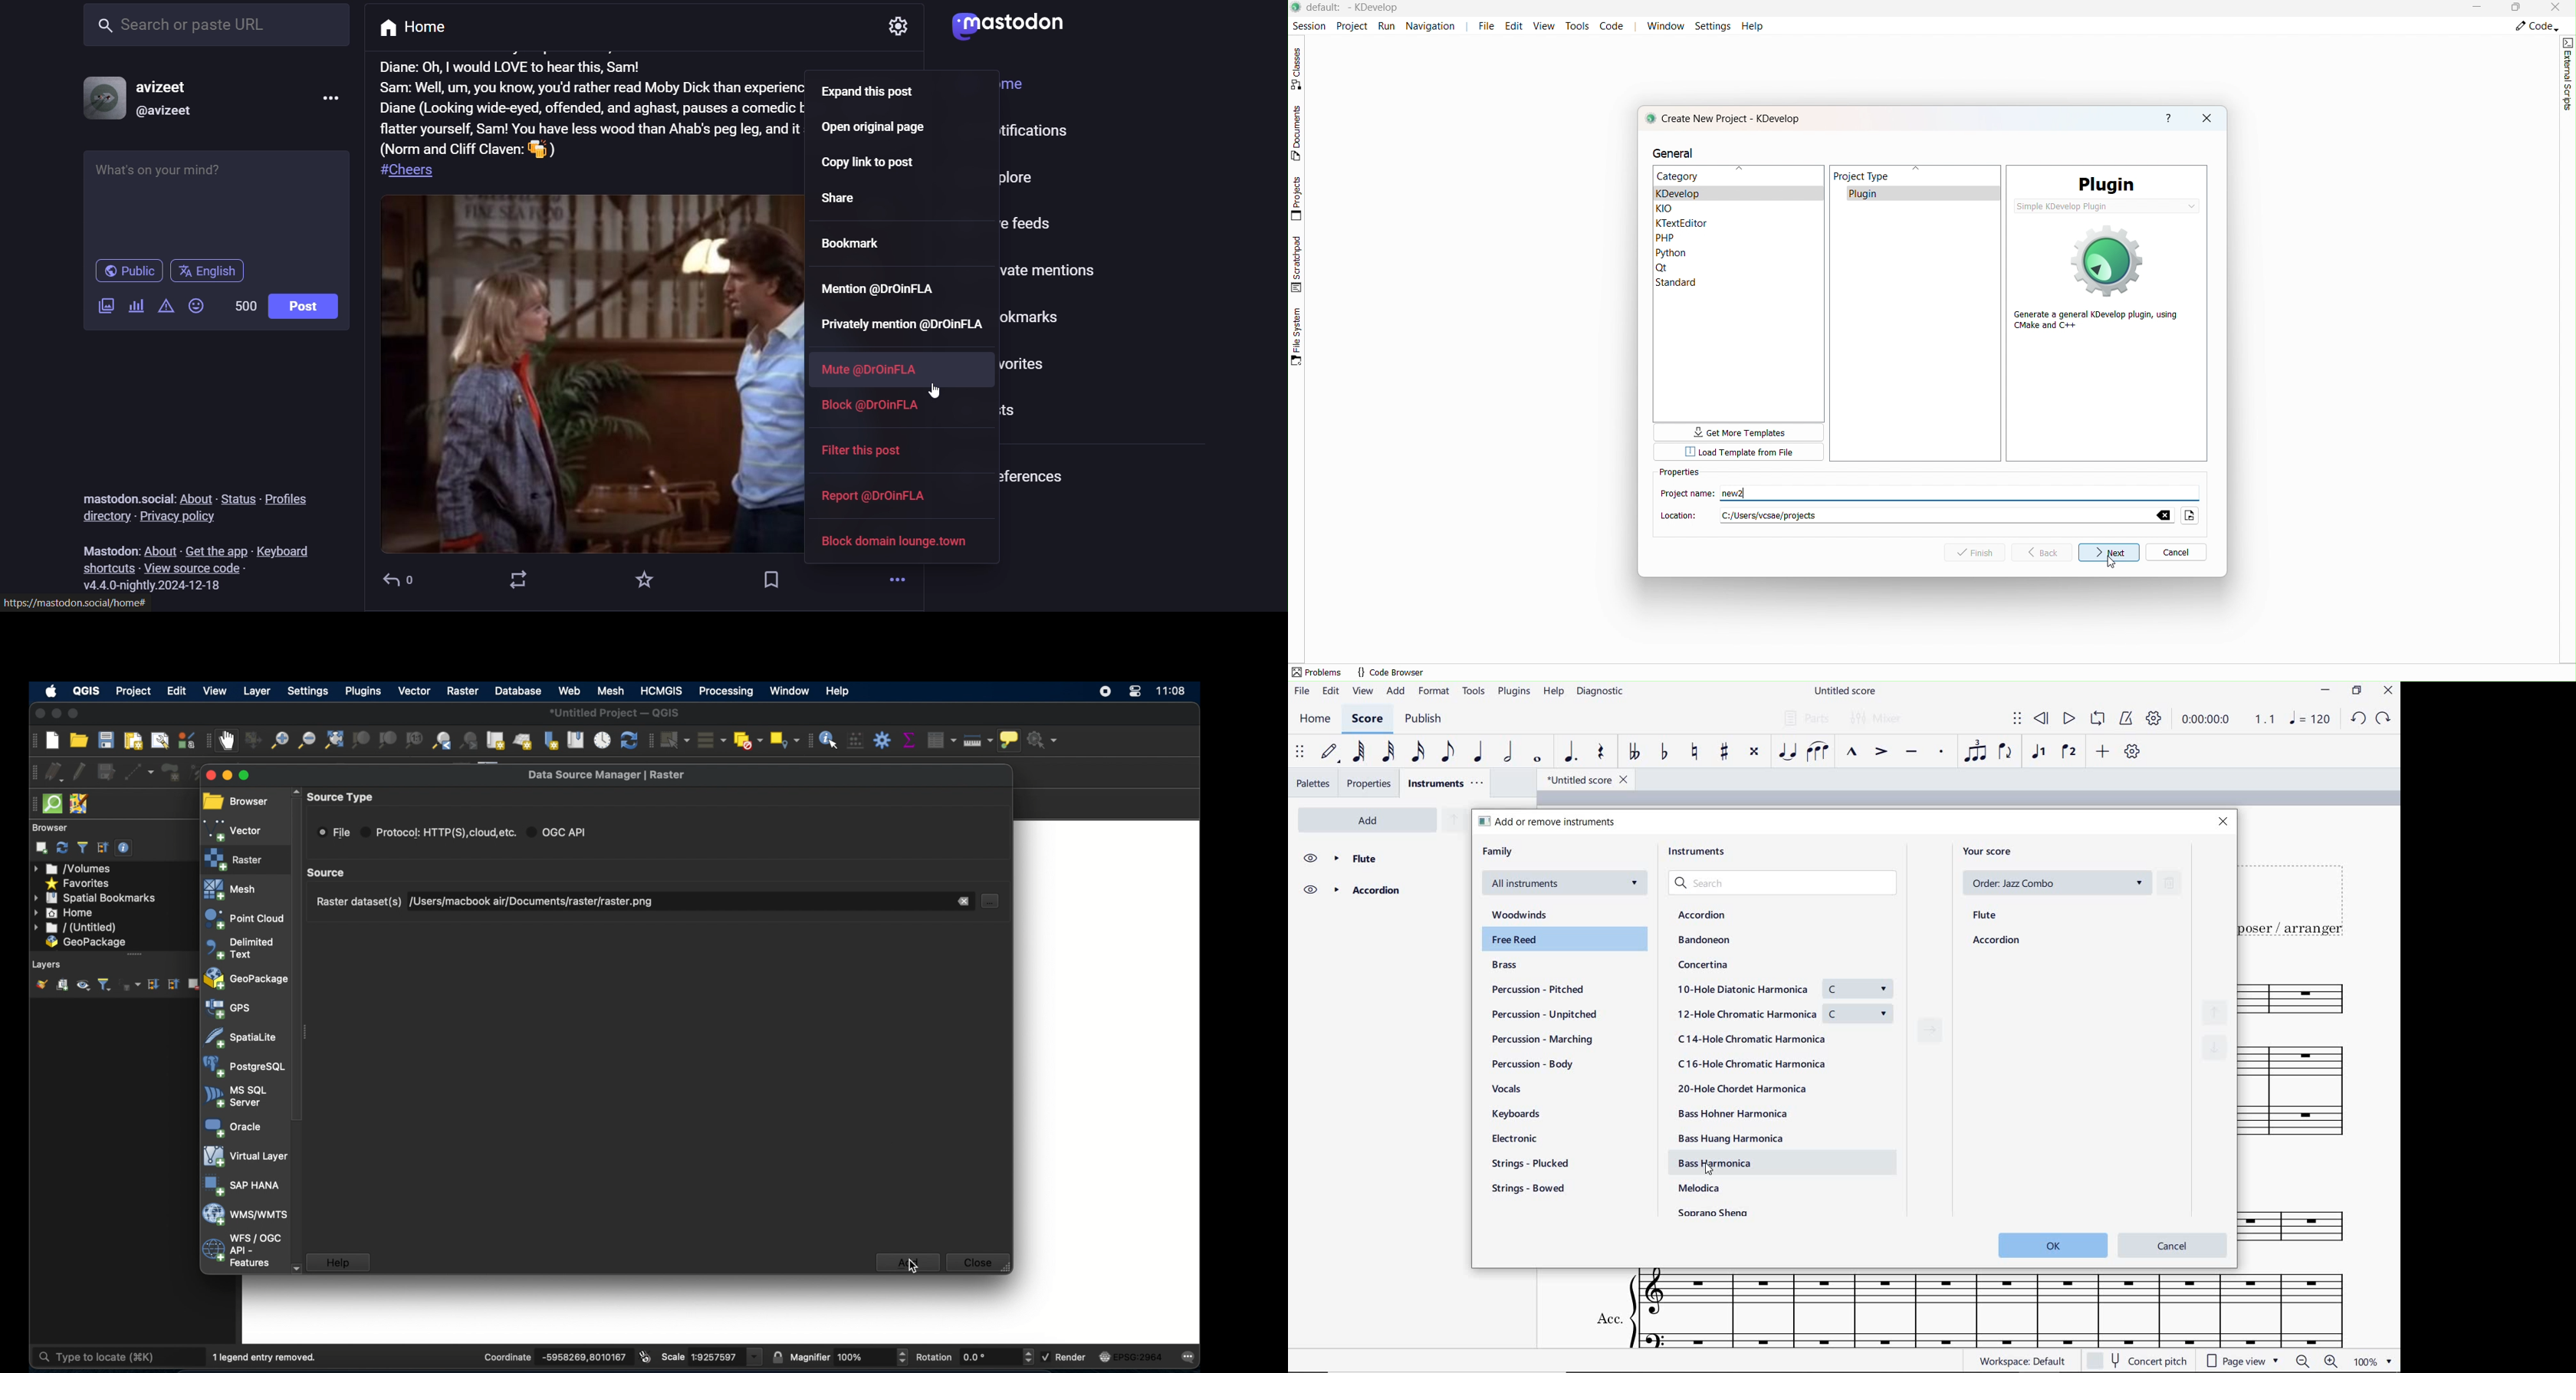  What do you see at coordinates (1544, 1015) in the screenshot?
I see `percussion - unpitched` at bounding box center [1544, 1015].